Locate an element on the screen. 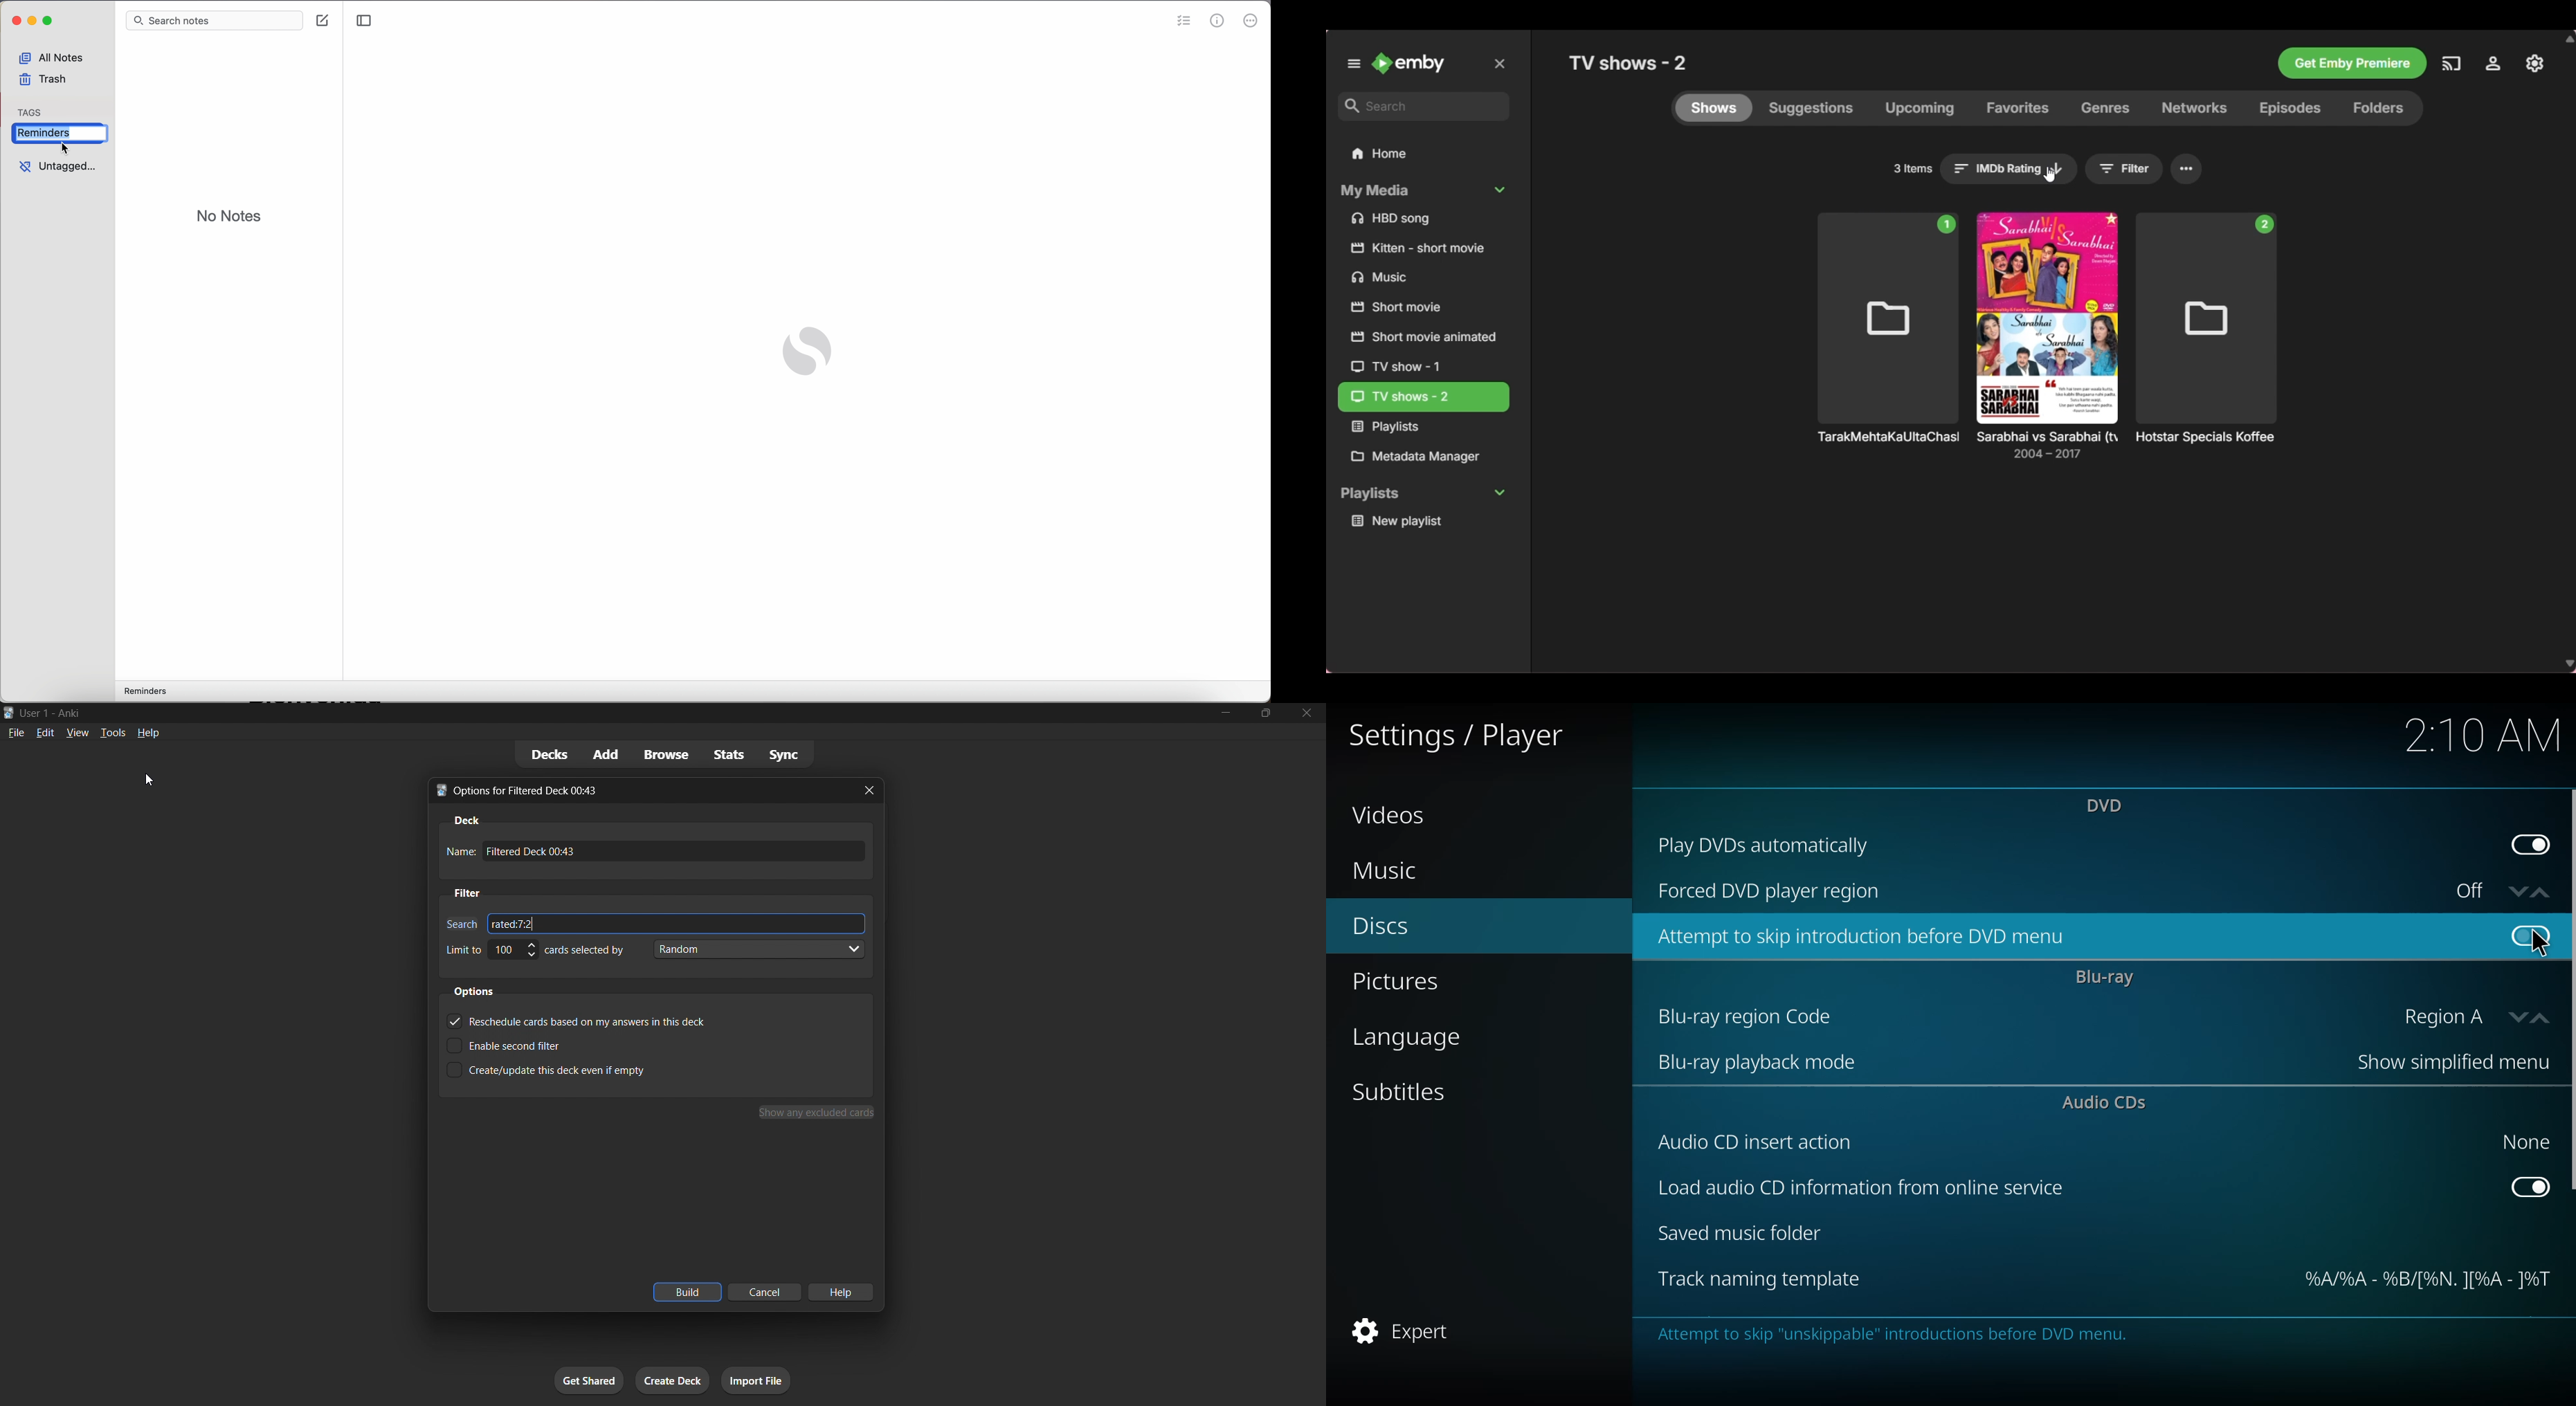 The image size is (2576, 1428).  is located at coordinates (1887, 331).